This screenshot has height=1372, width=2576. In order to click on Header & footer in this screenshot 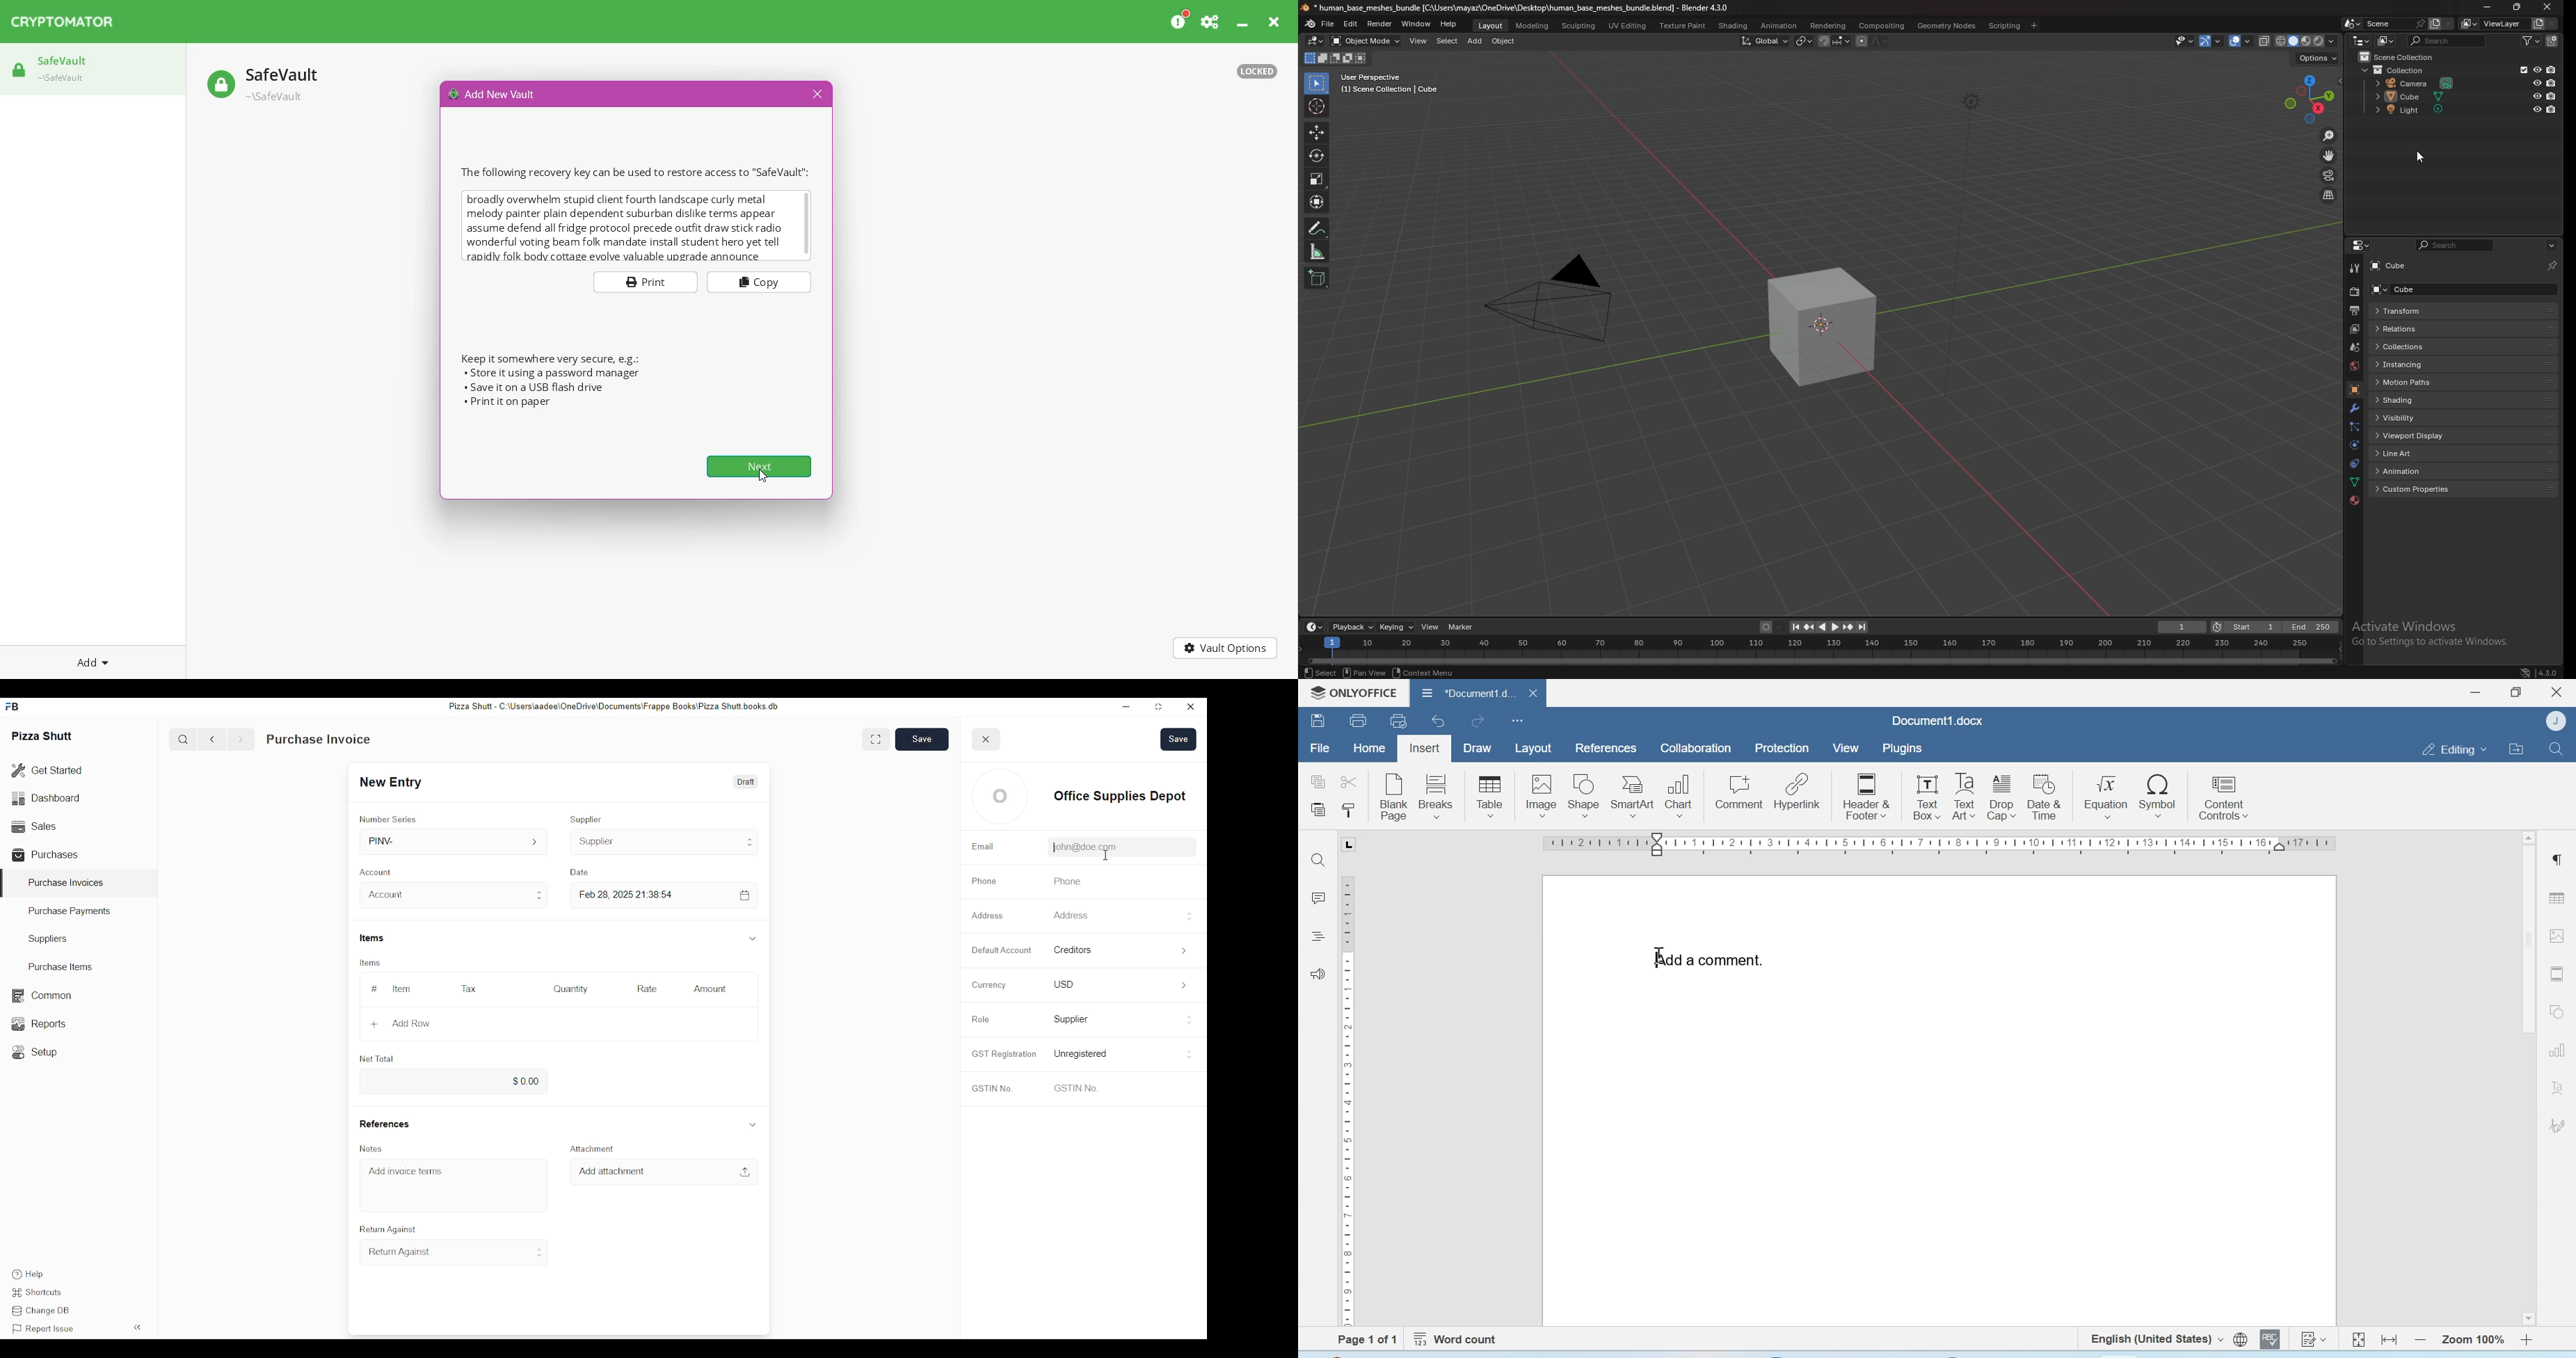, I will do `click(2557, 974)`.